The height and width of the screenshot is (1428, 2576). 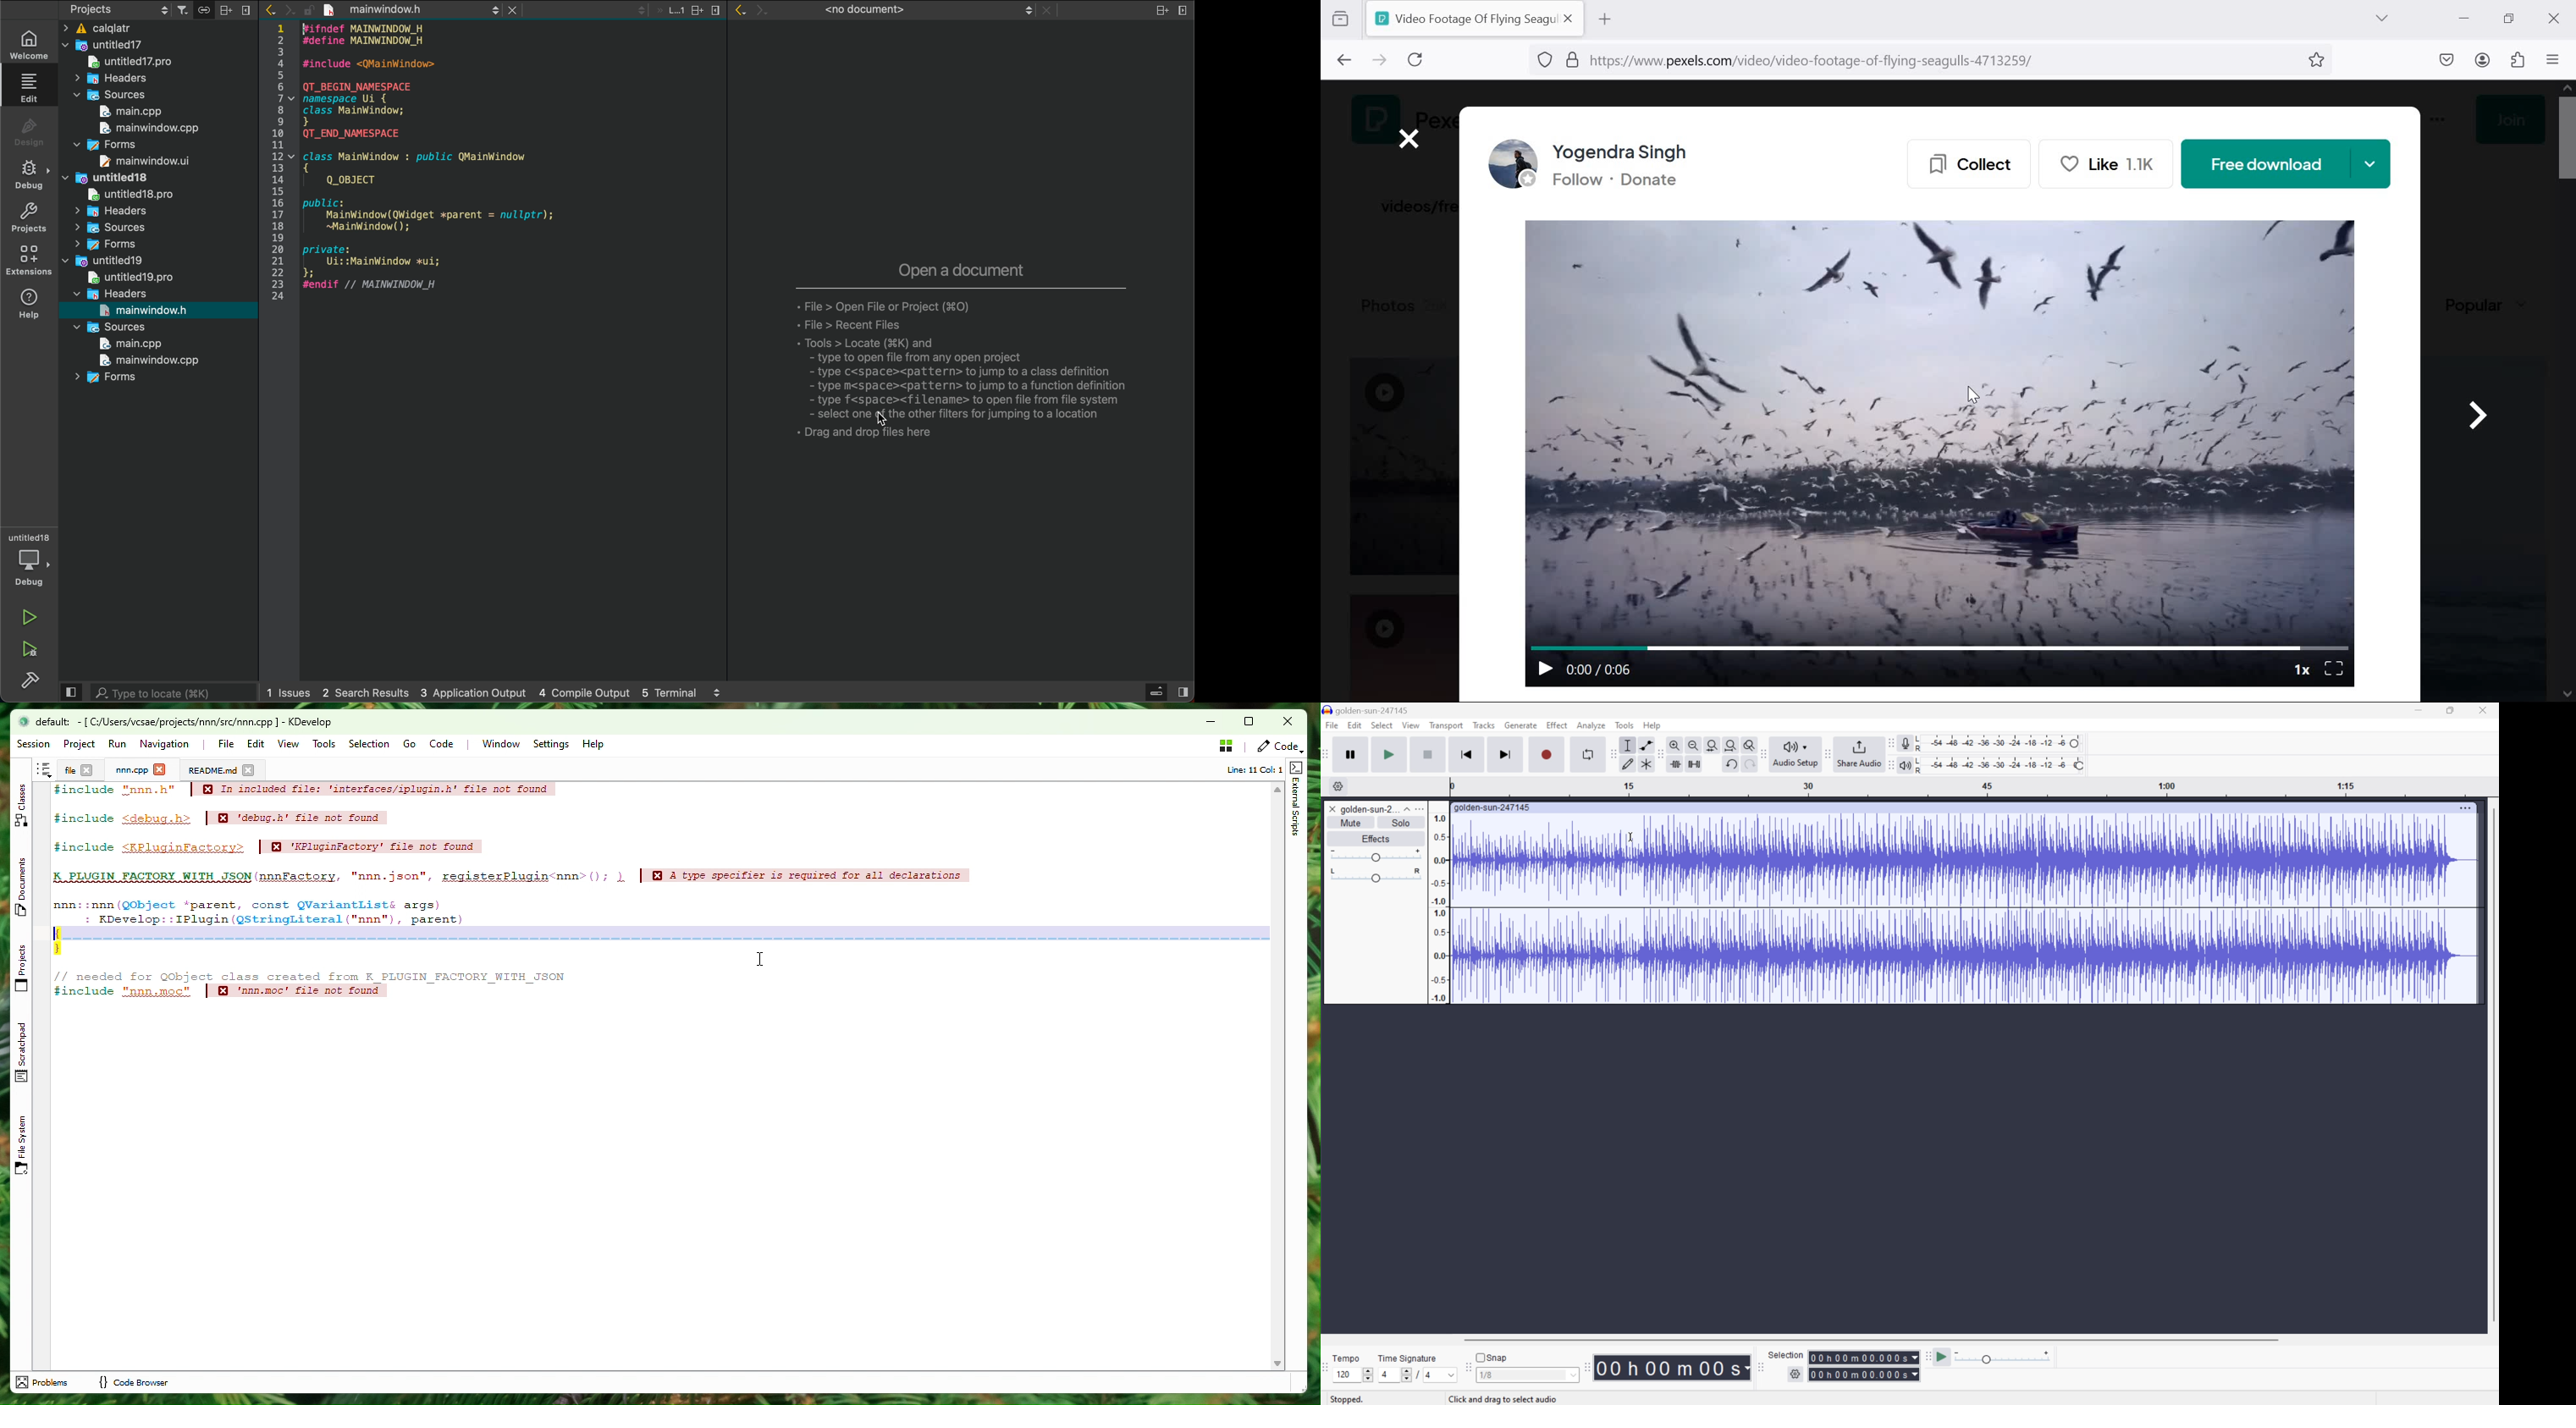 I want to click on design, so click(x=29, y=134).